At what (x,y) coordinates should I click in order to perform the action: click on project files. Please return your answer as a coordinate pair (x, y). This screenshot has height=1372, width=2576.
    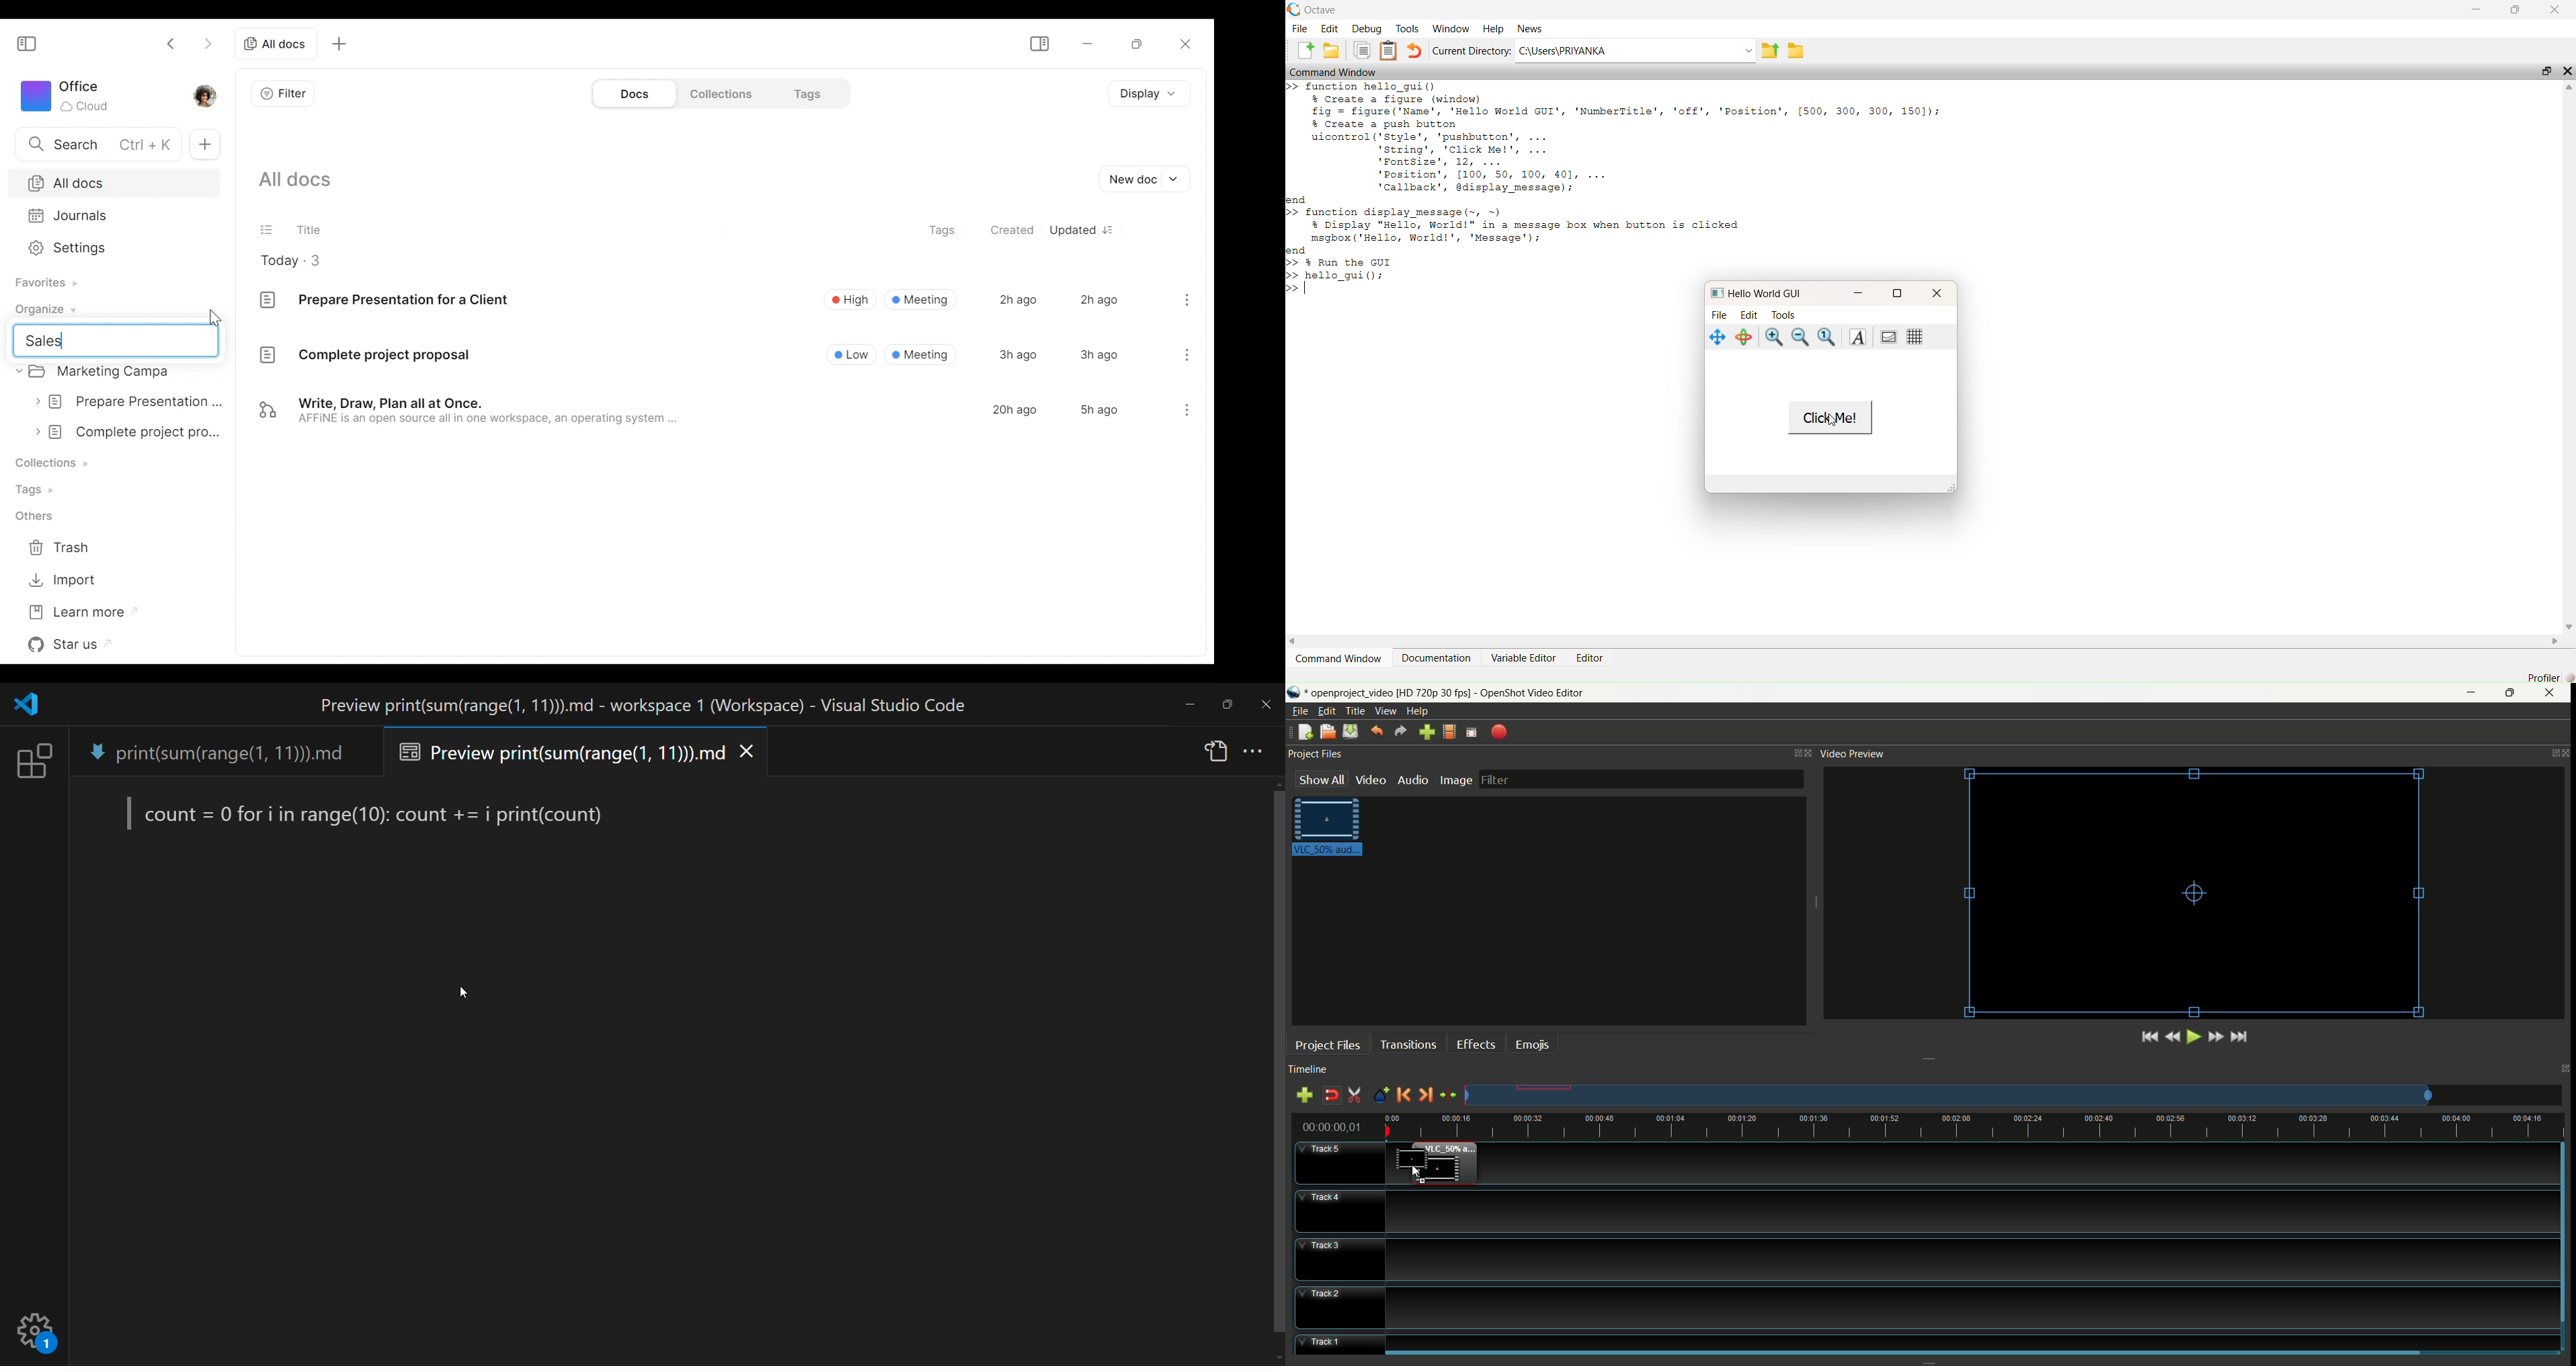
    Looking at the image, I should click on (1327, 1045).